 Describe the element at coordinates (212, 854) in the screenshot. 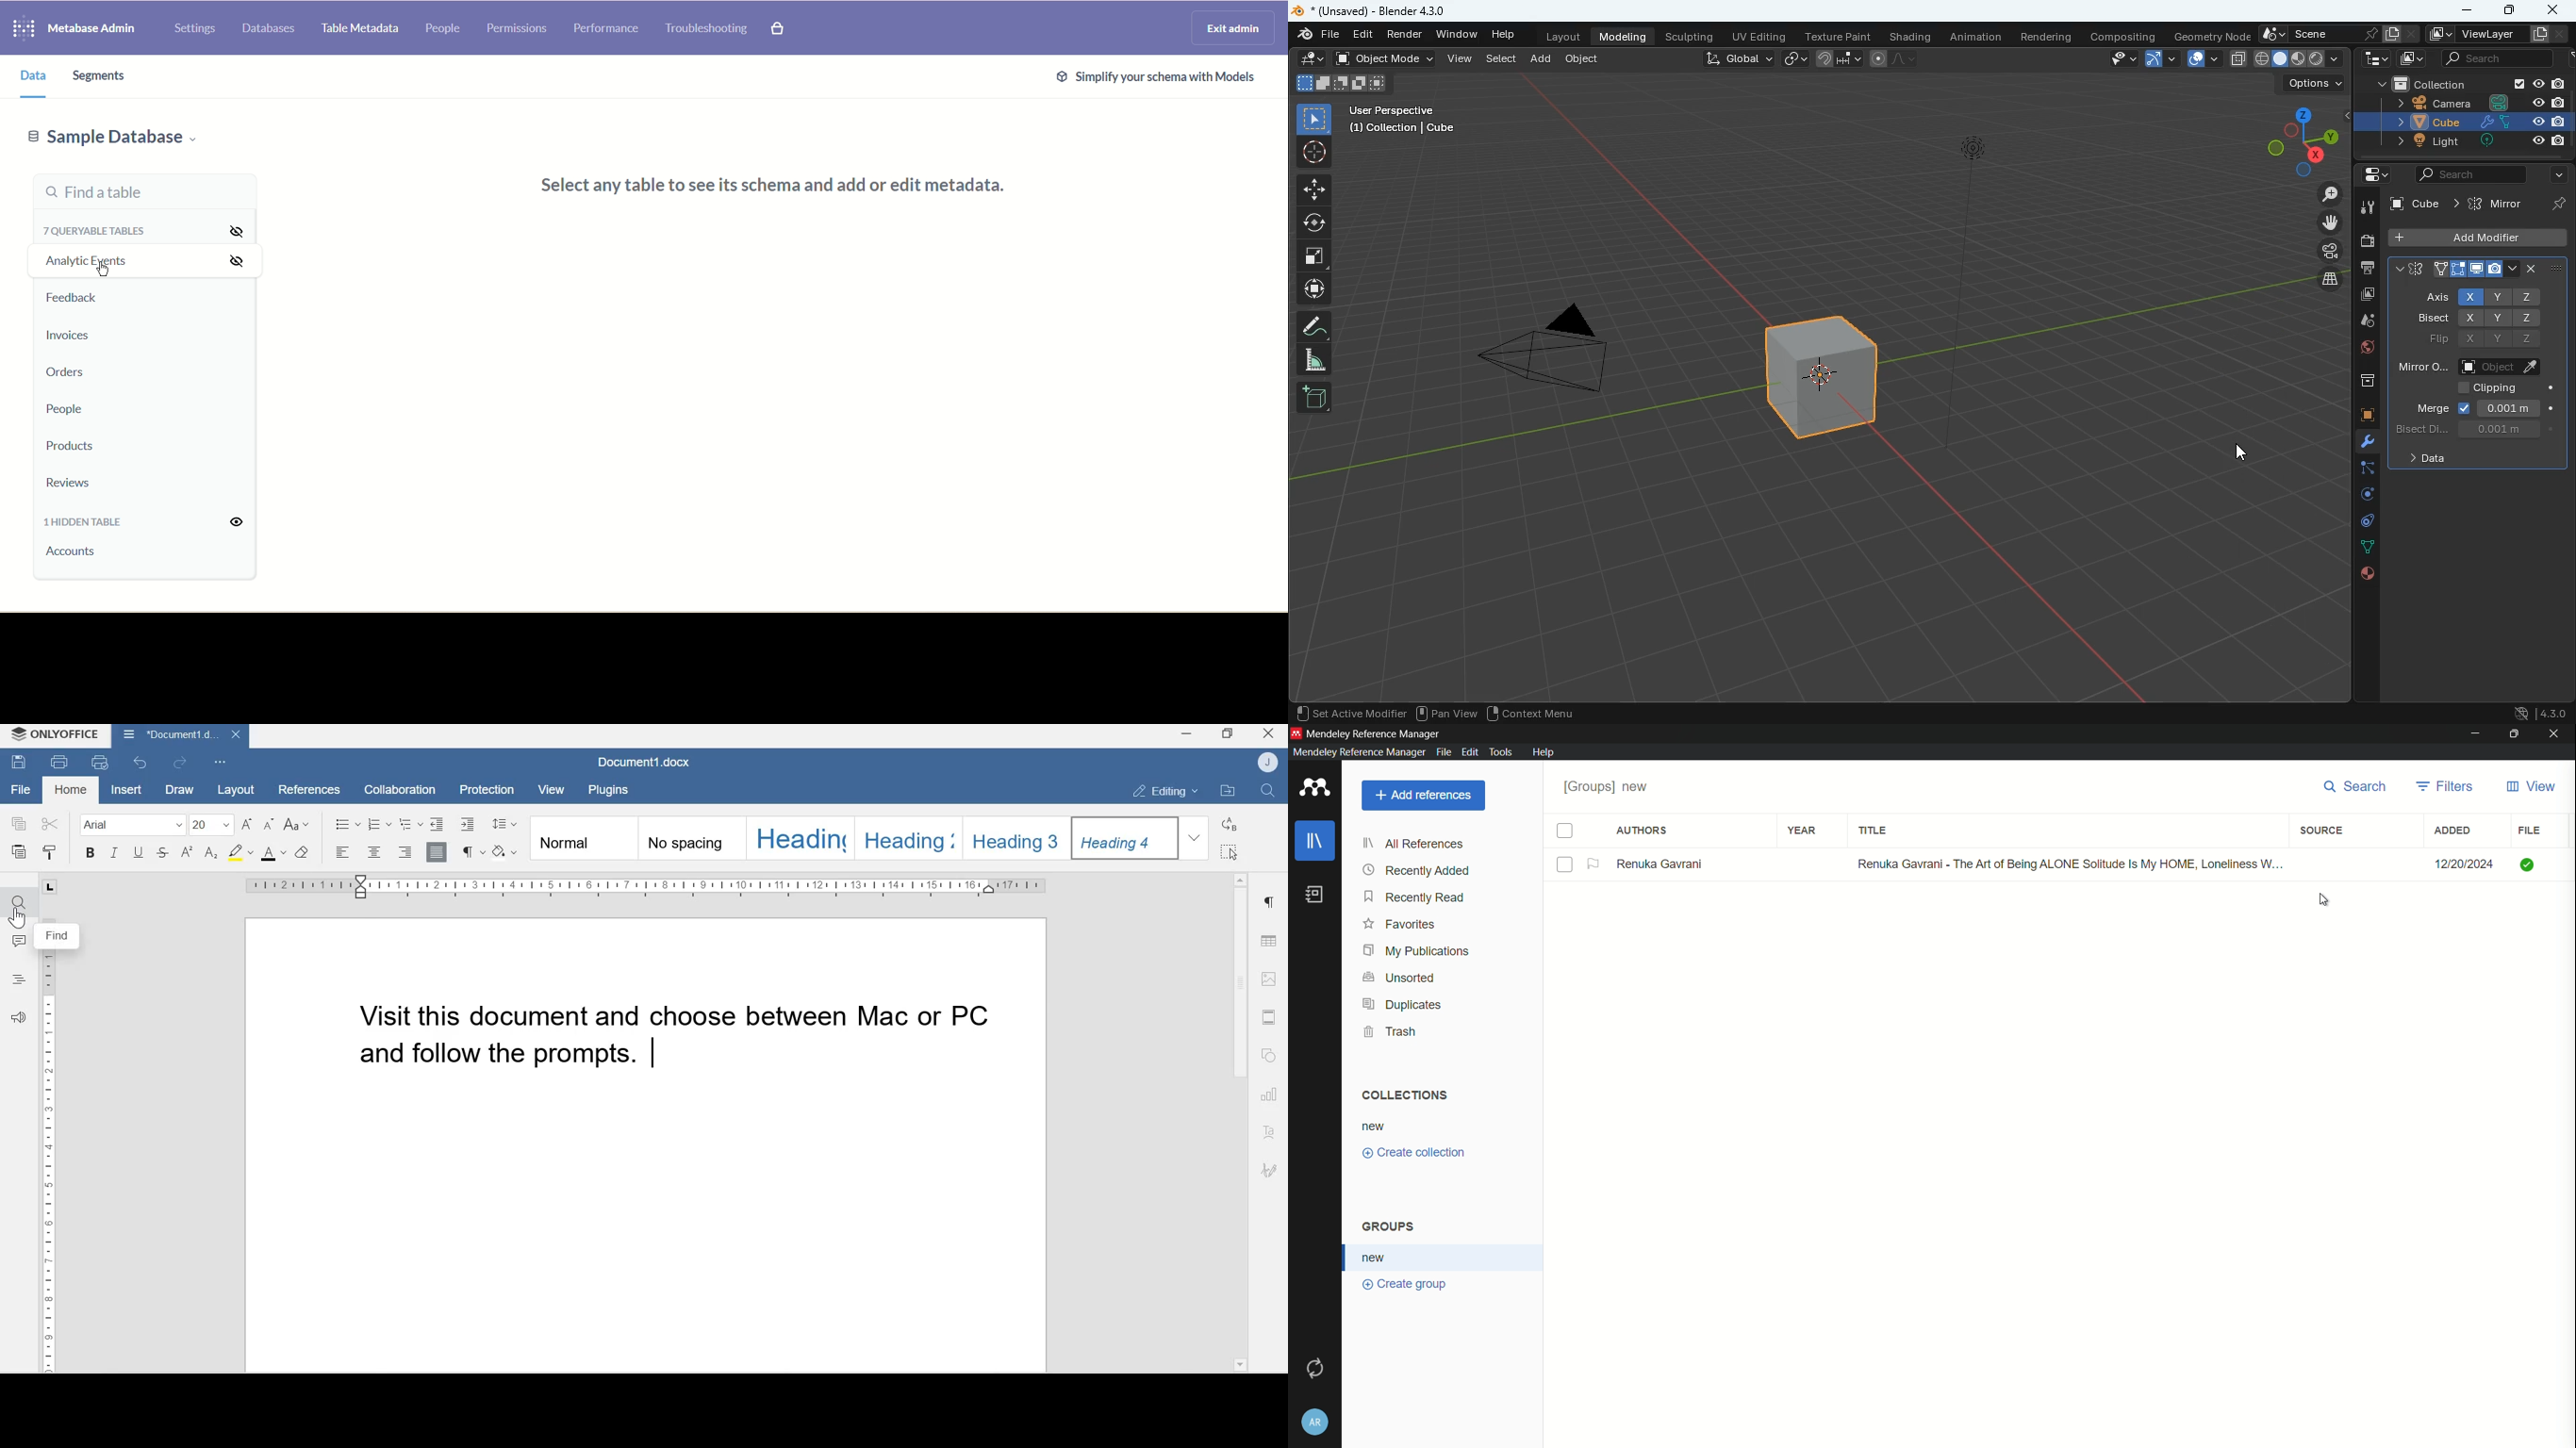

I see `Subscript` at that location.